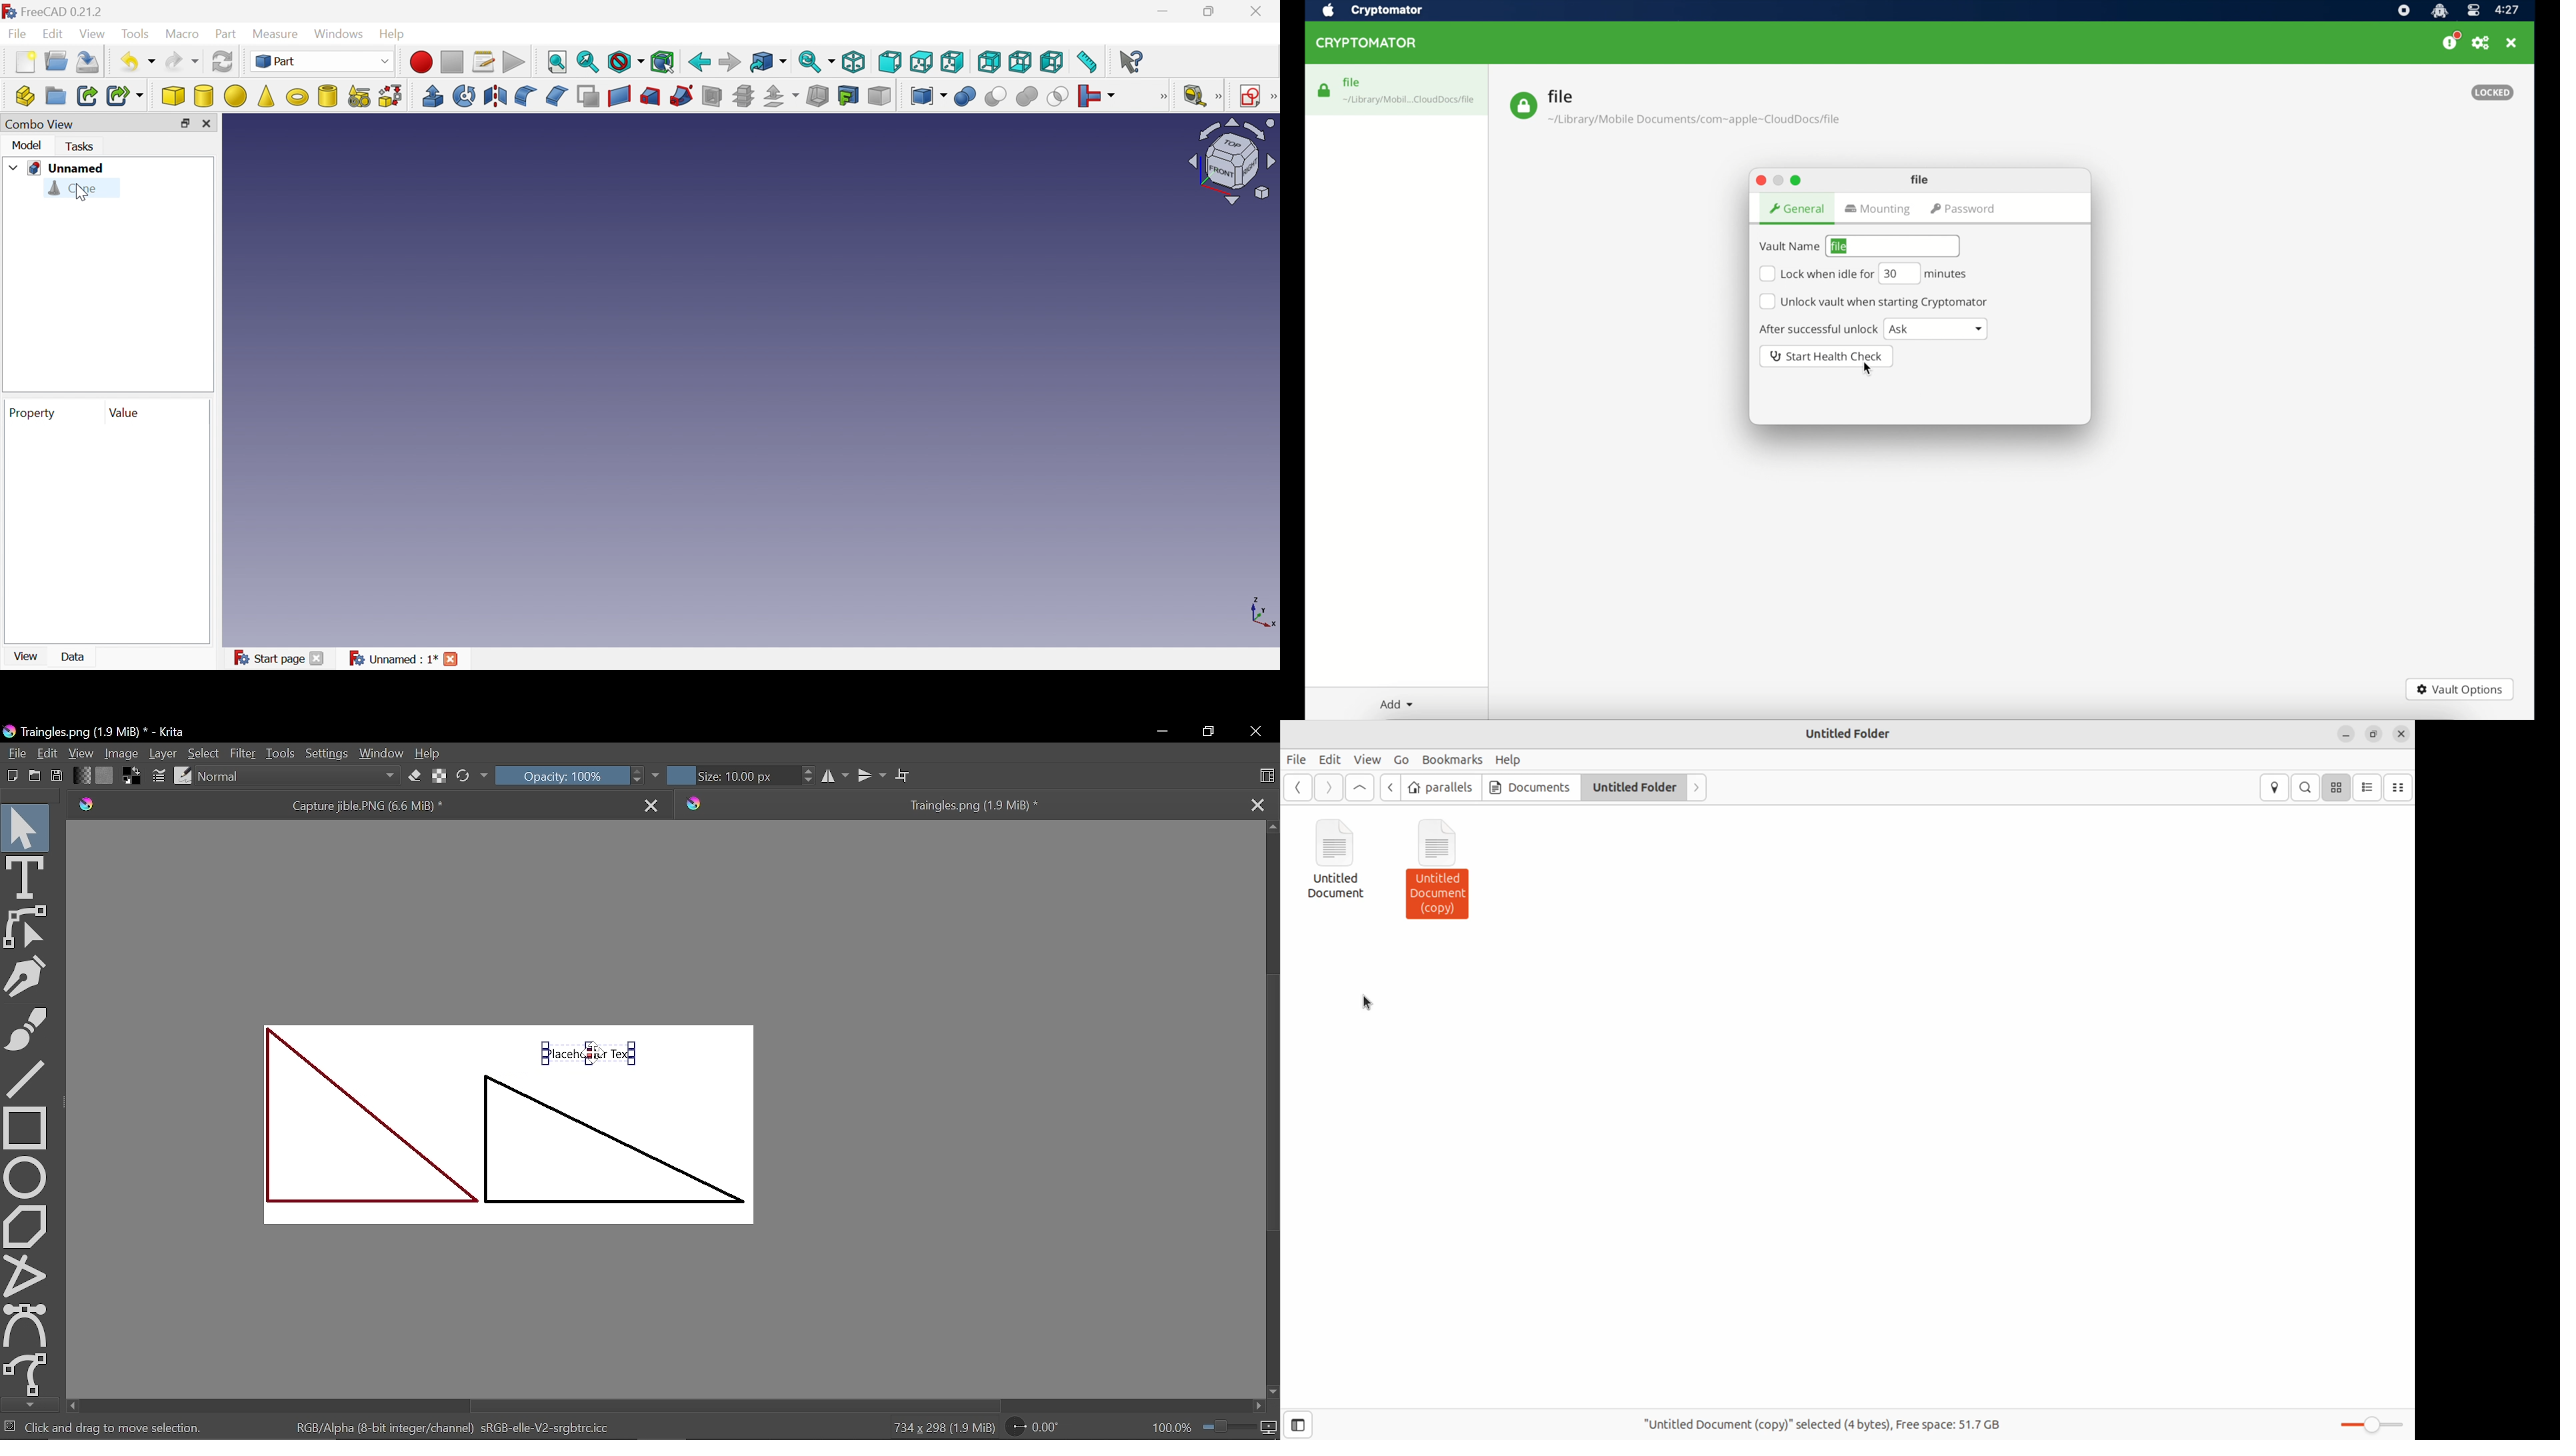 This screenshot has height=1456, width=2576. I want to click on Bezier select tool, so click(27, 1325).